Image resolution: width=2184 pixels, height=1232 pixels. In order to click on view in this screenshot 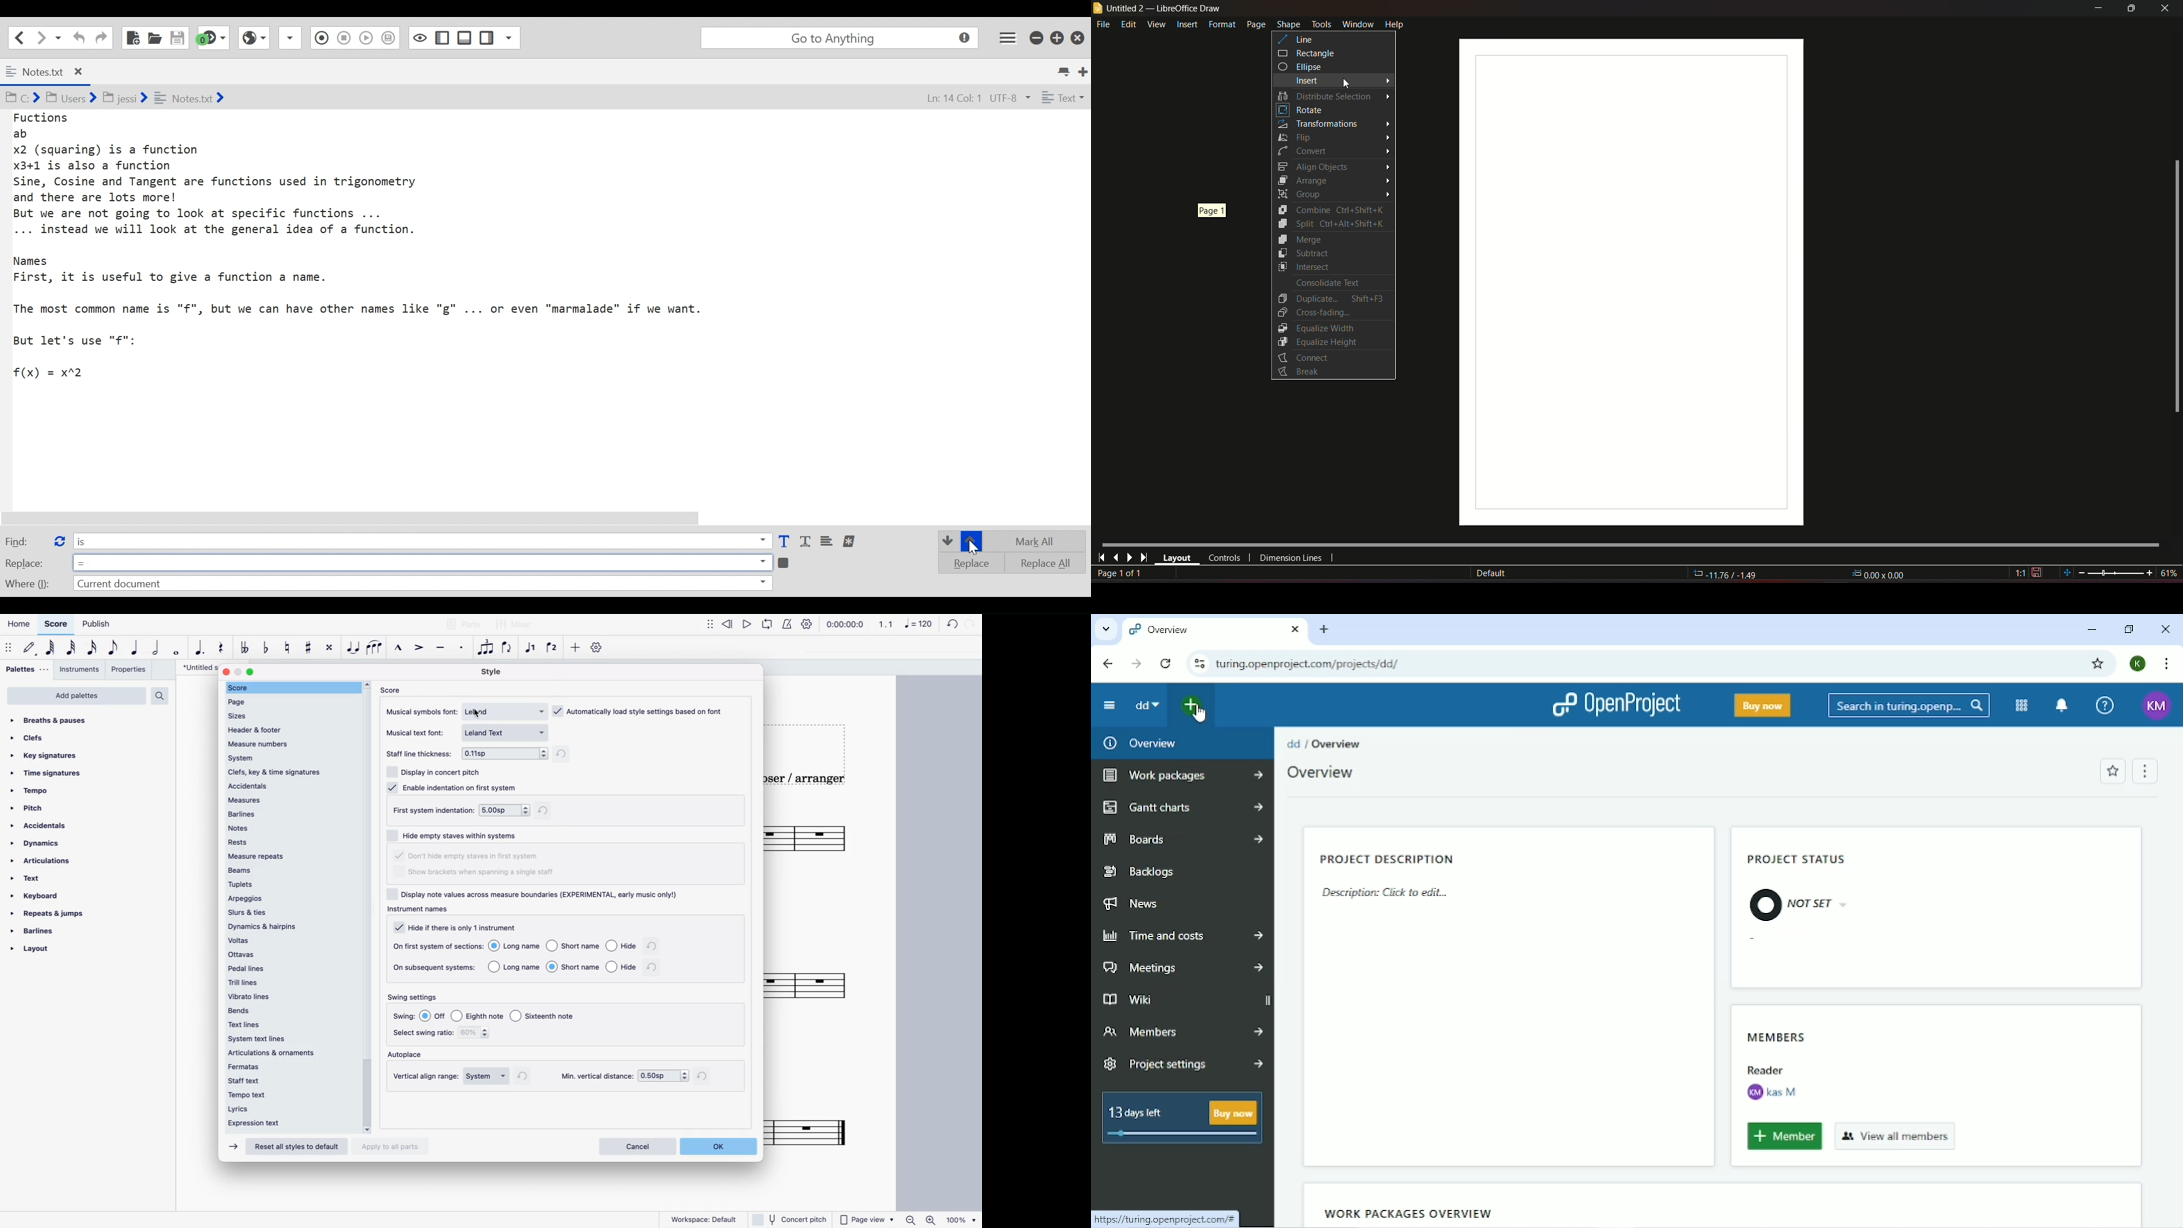, I will do `click(1156, 24)`.